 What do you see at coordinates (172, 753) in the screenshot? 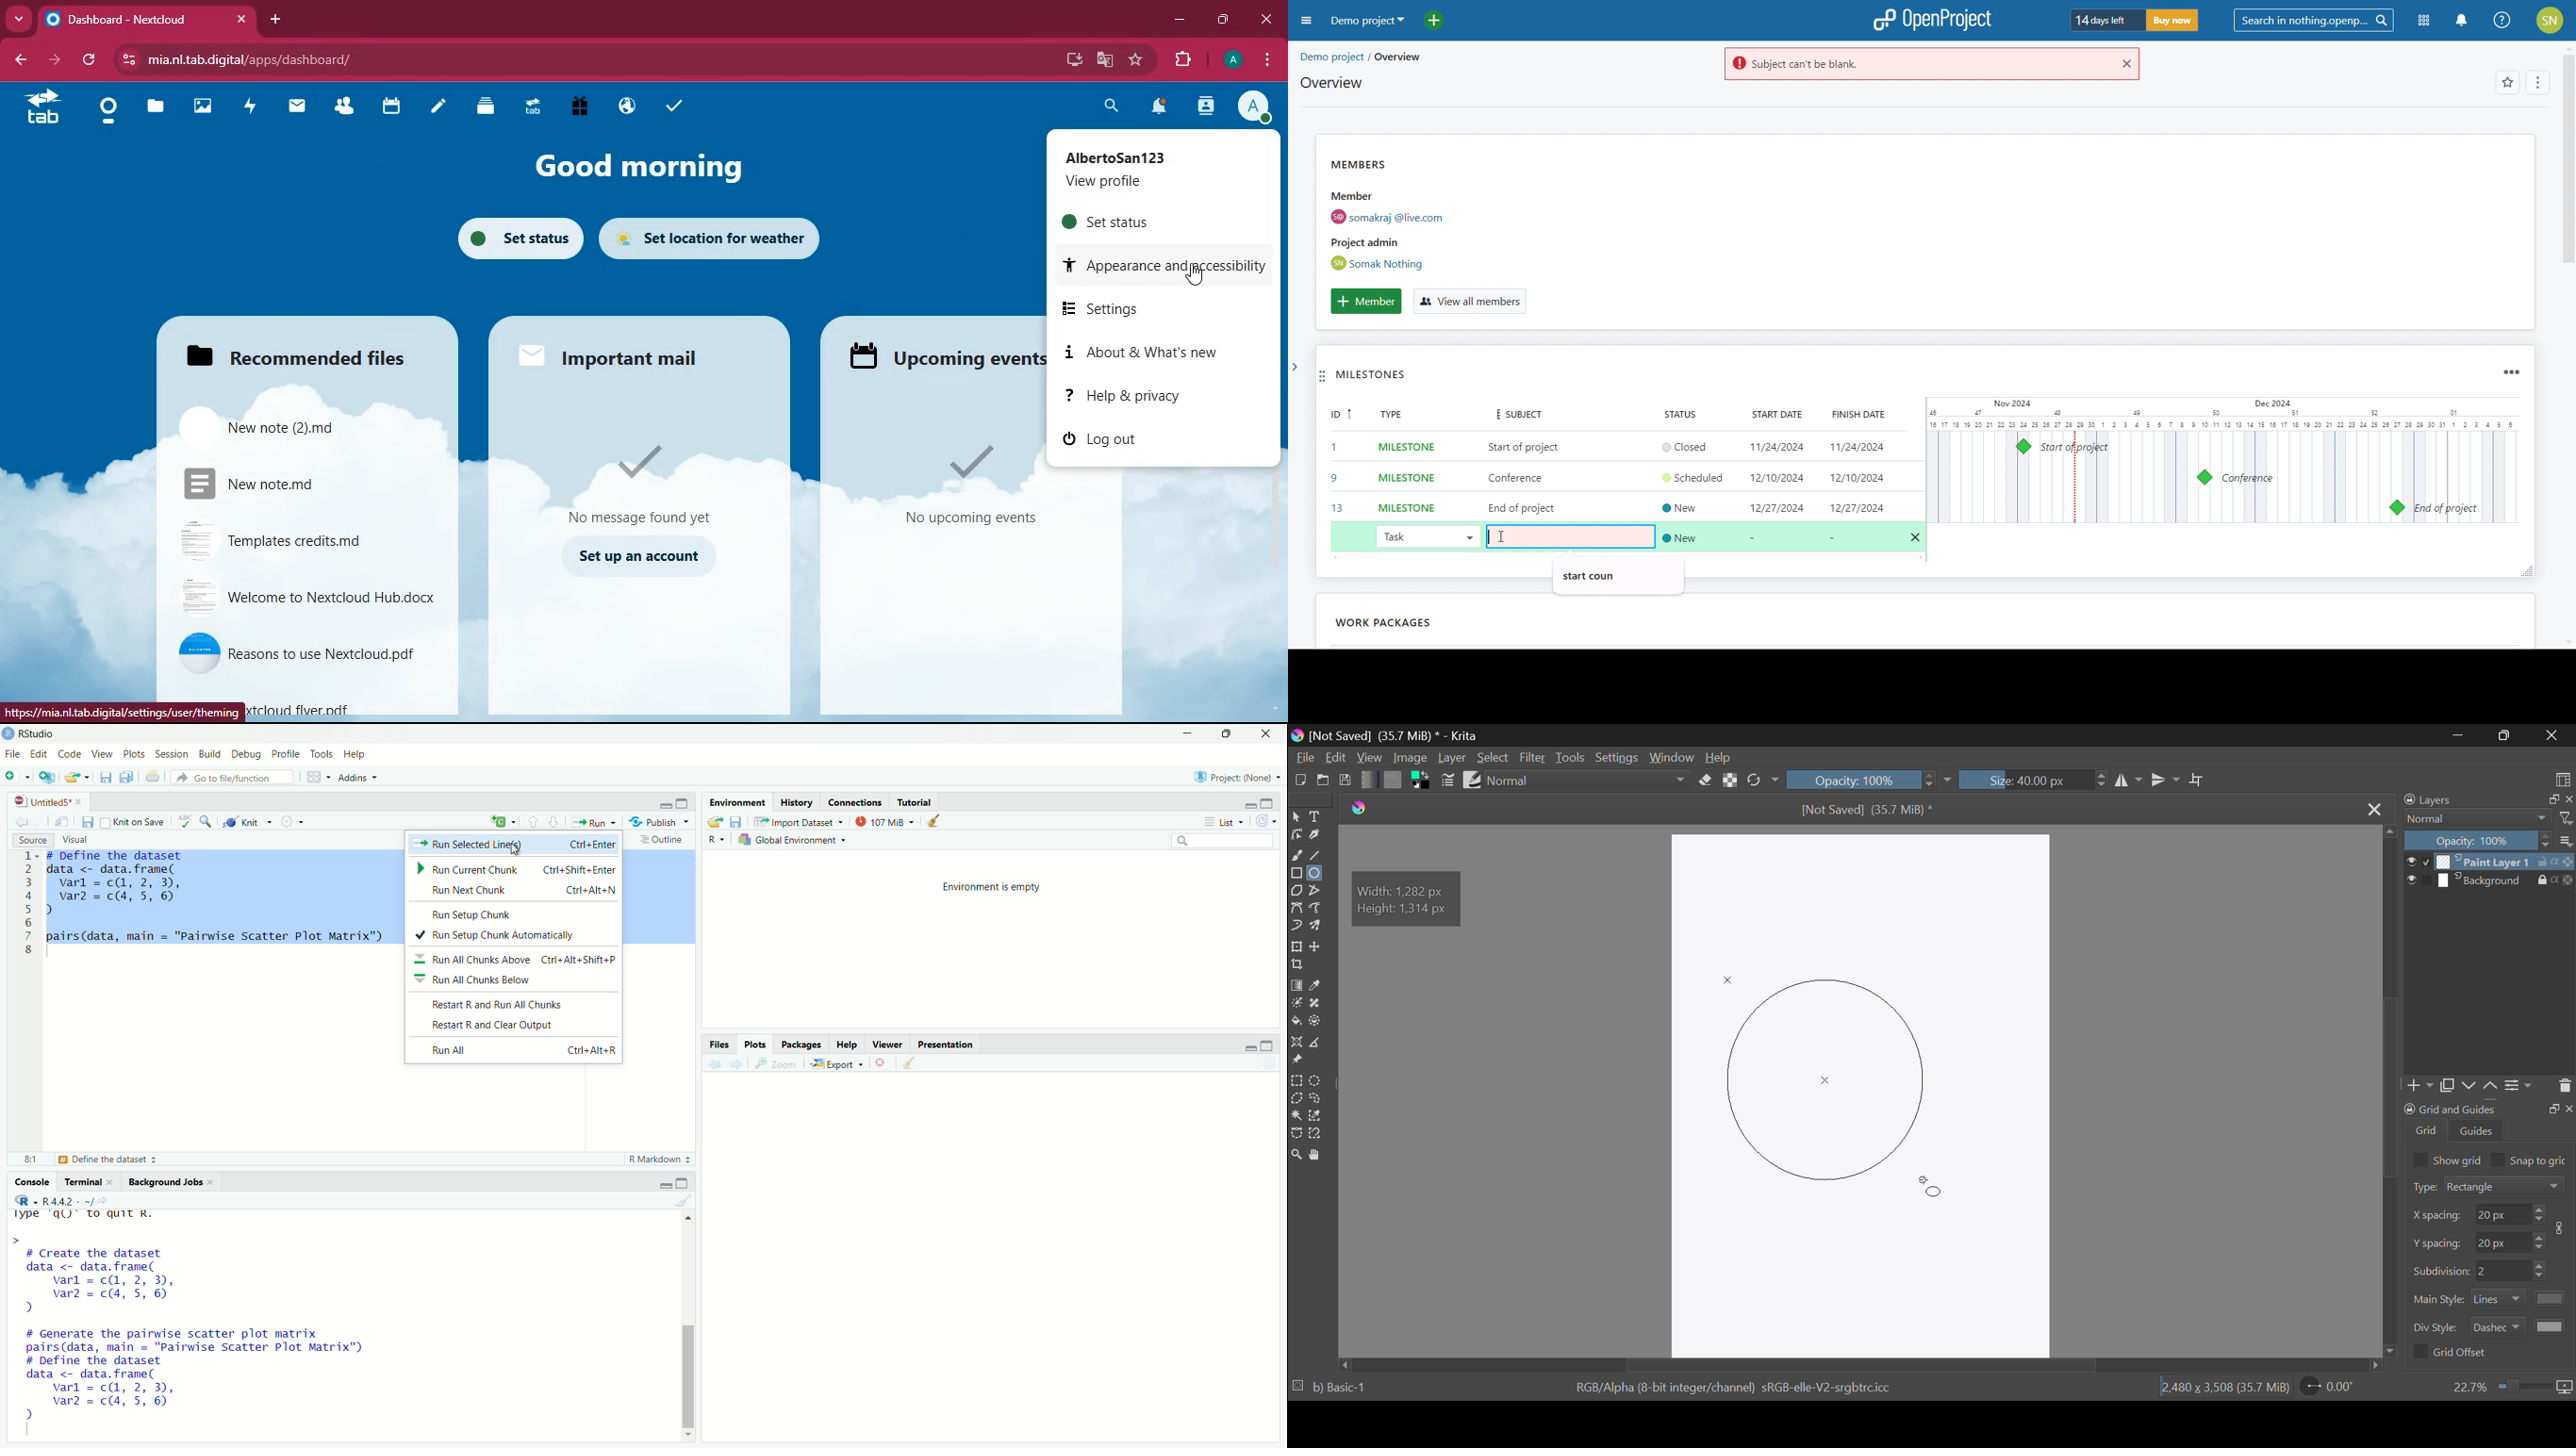
I see `Session` at bounding box center [172, 753].